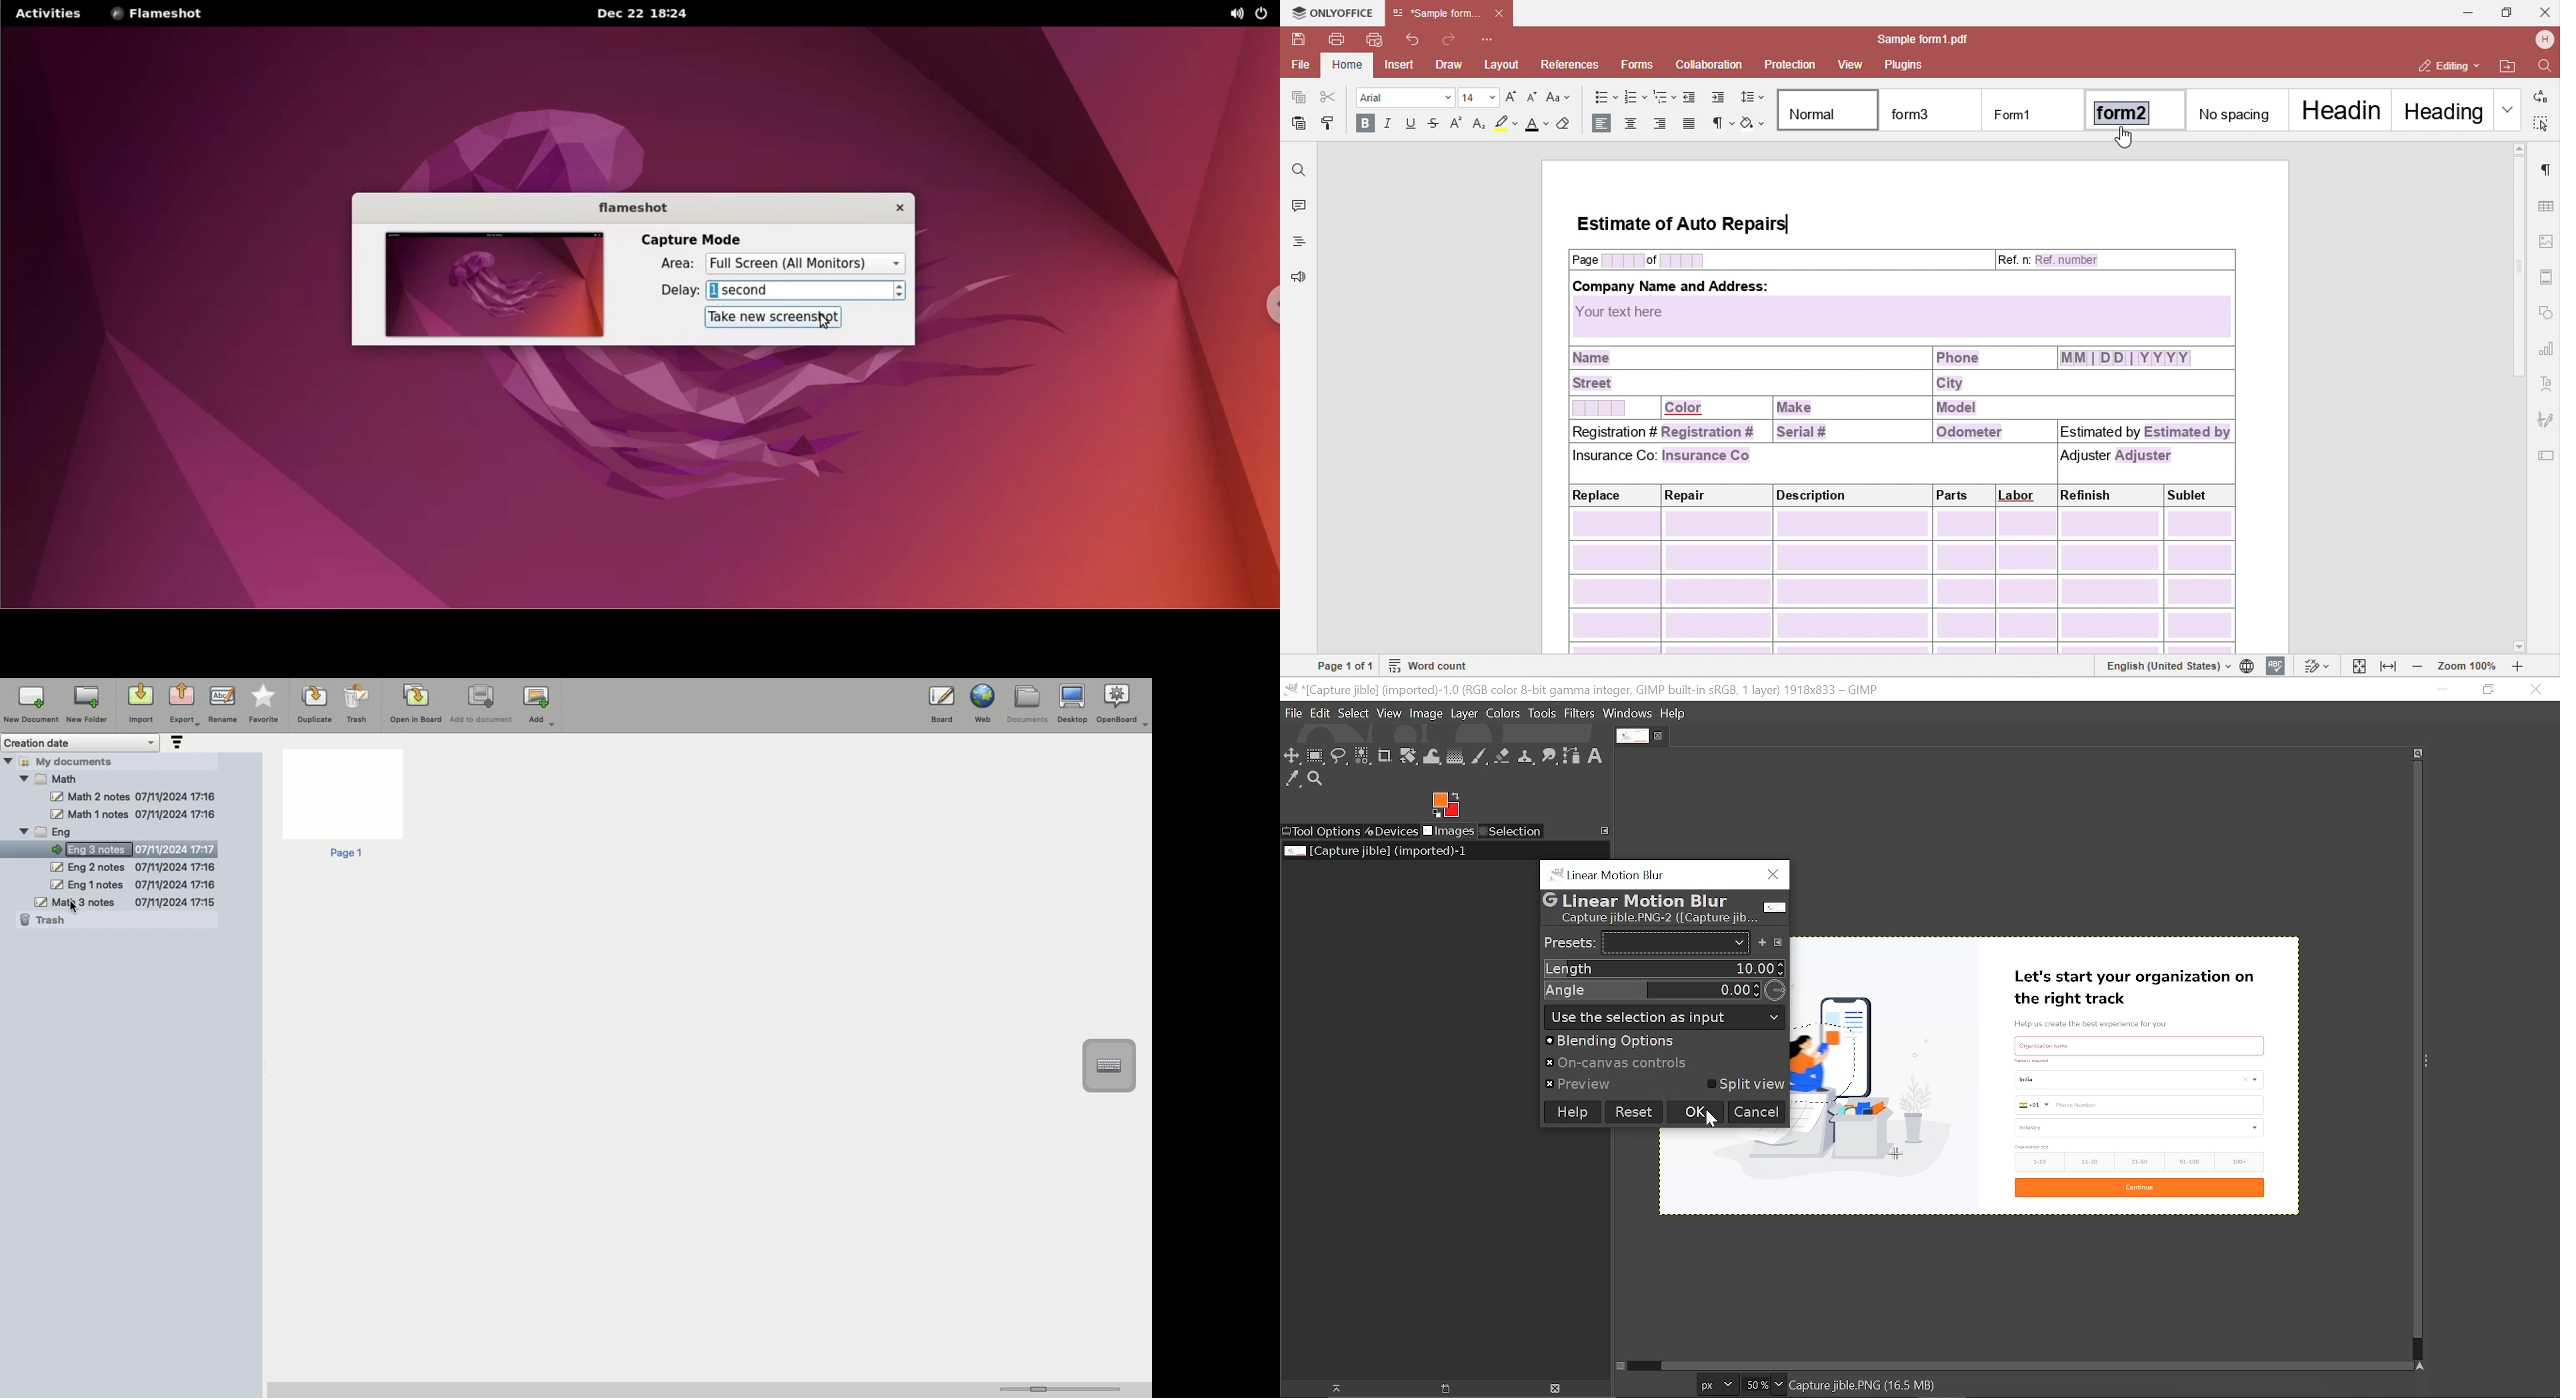  Describe the element at coordinates (670, 290) in the screenshot. I see `delay:` at that location.